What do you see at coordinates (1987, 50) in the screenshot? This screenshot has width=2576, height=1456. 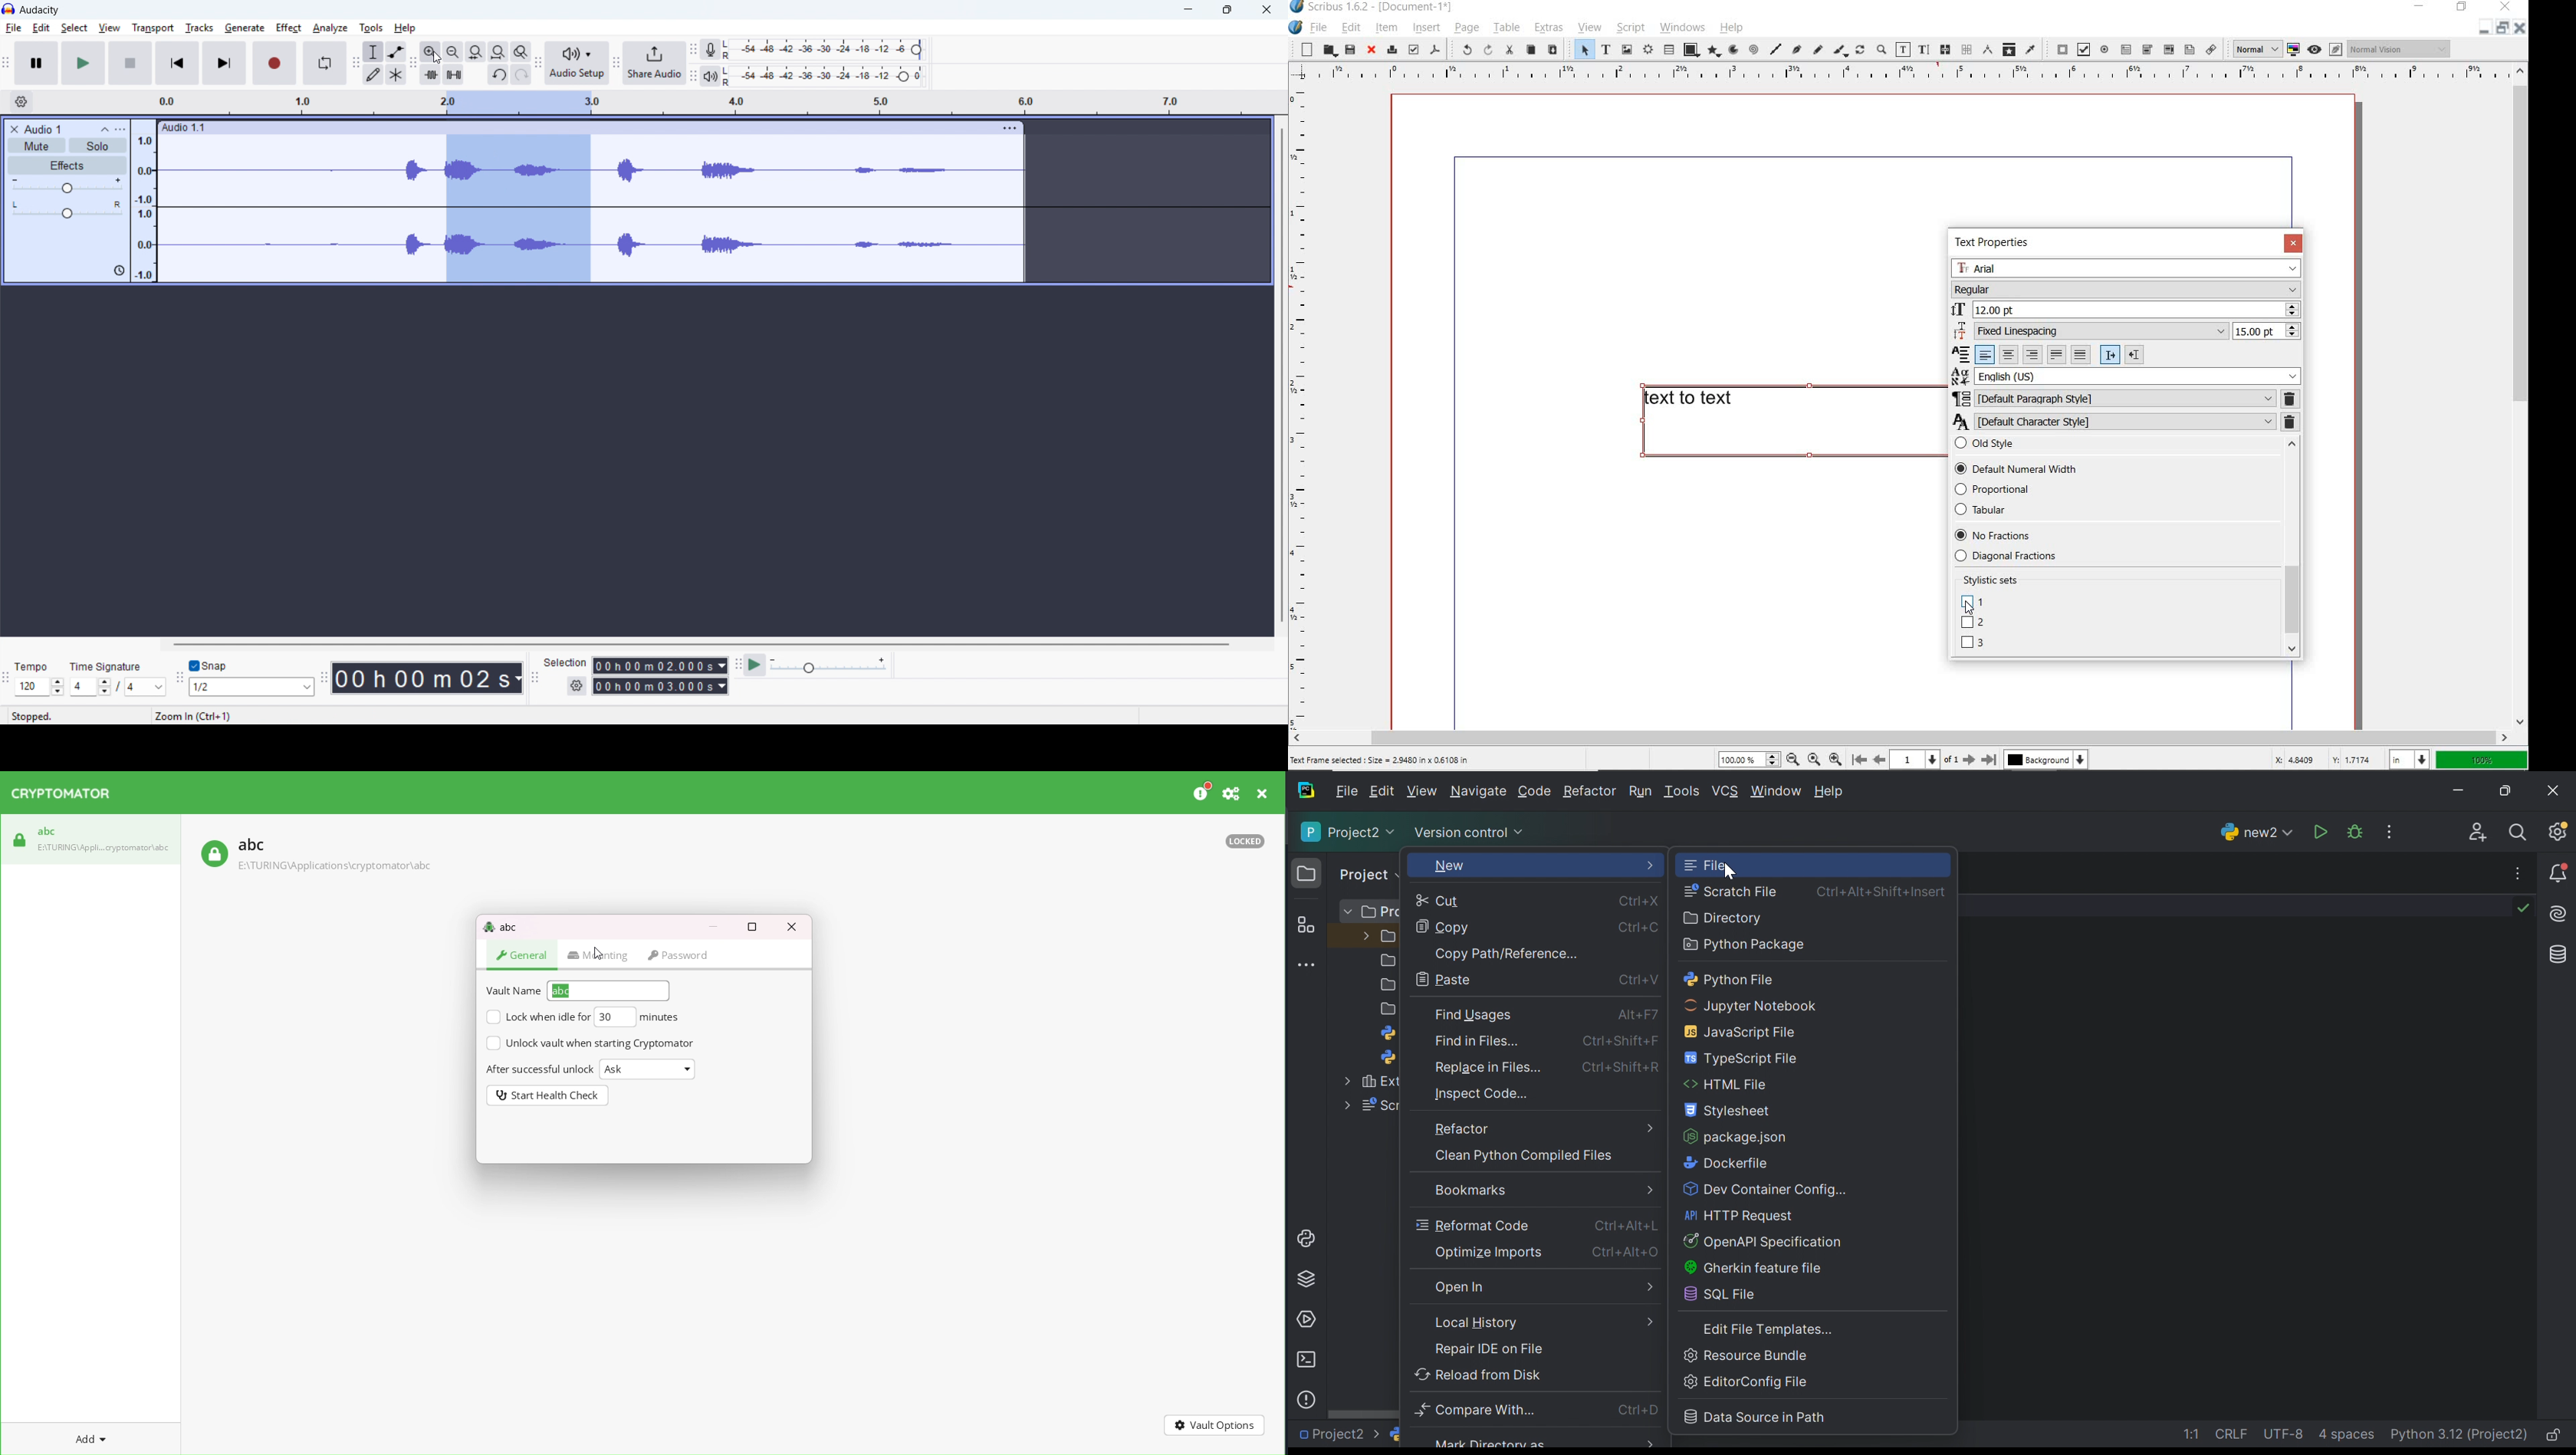 I see `measurements` at bounding box center [1987, 50].